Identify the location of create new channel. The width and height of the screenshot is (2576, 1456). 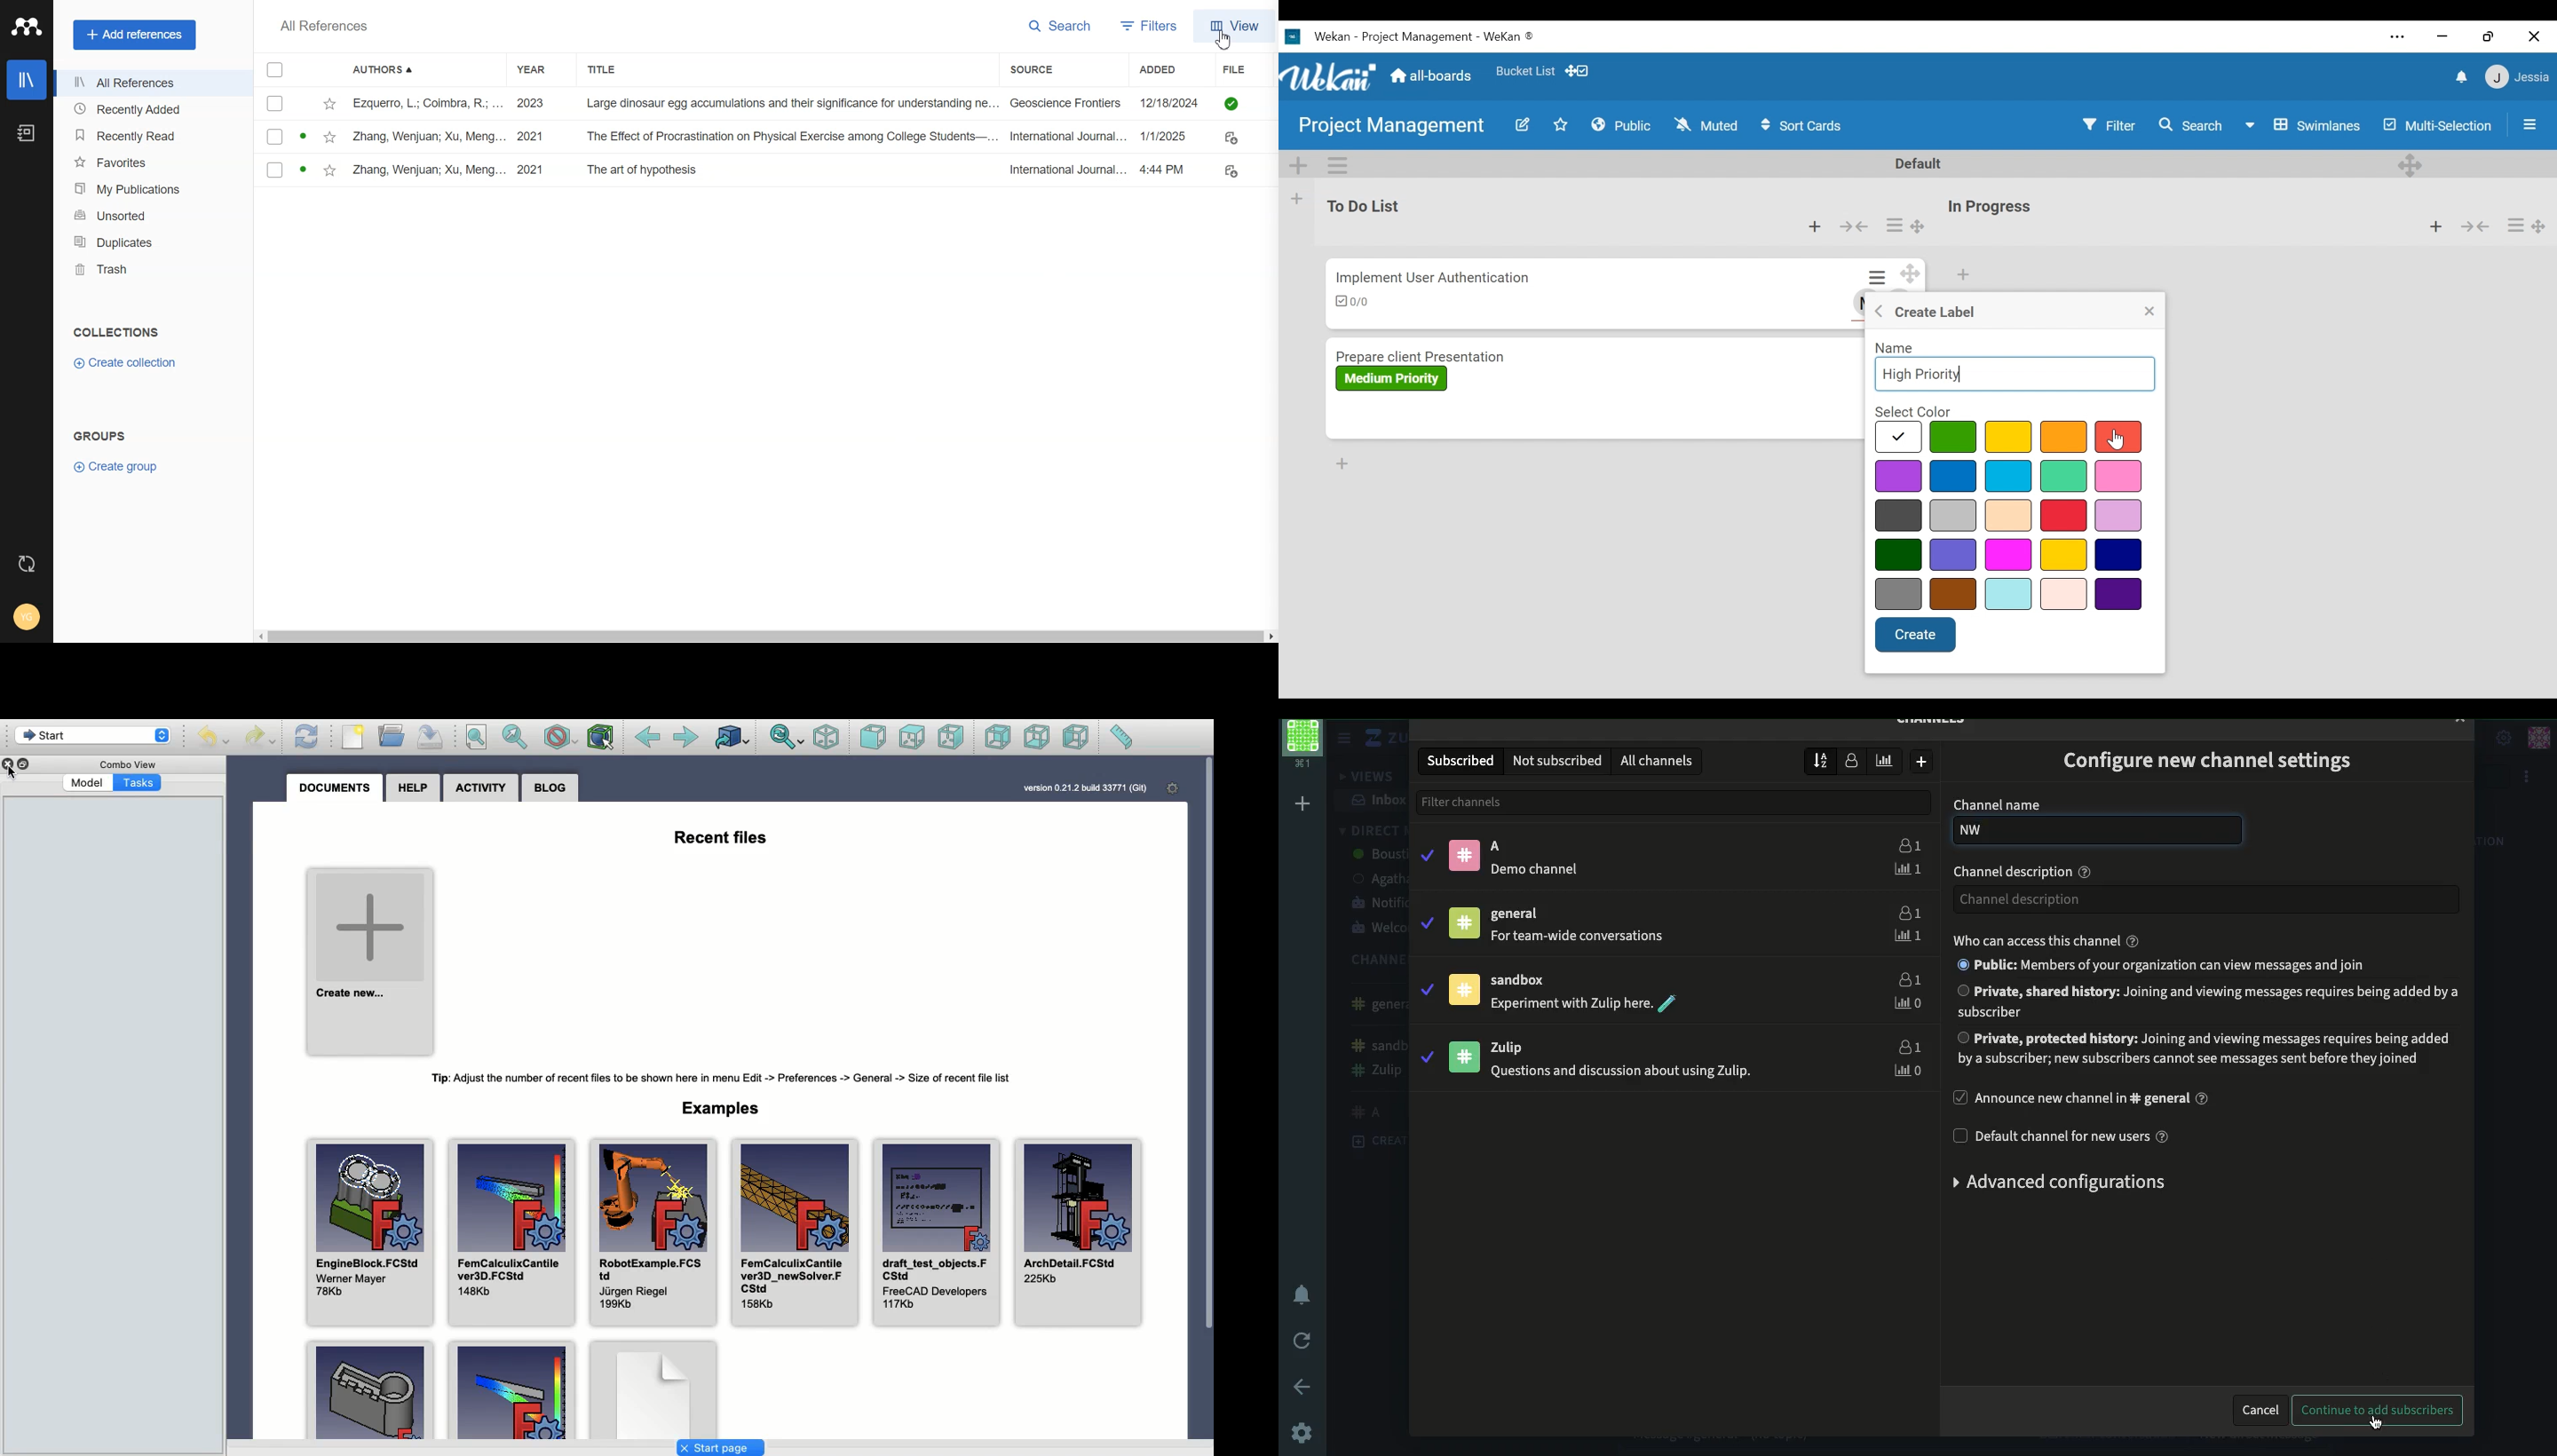
(1923, 763).